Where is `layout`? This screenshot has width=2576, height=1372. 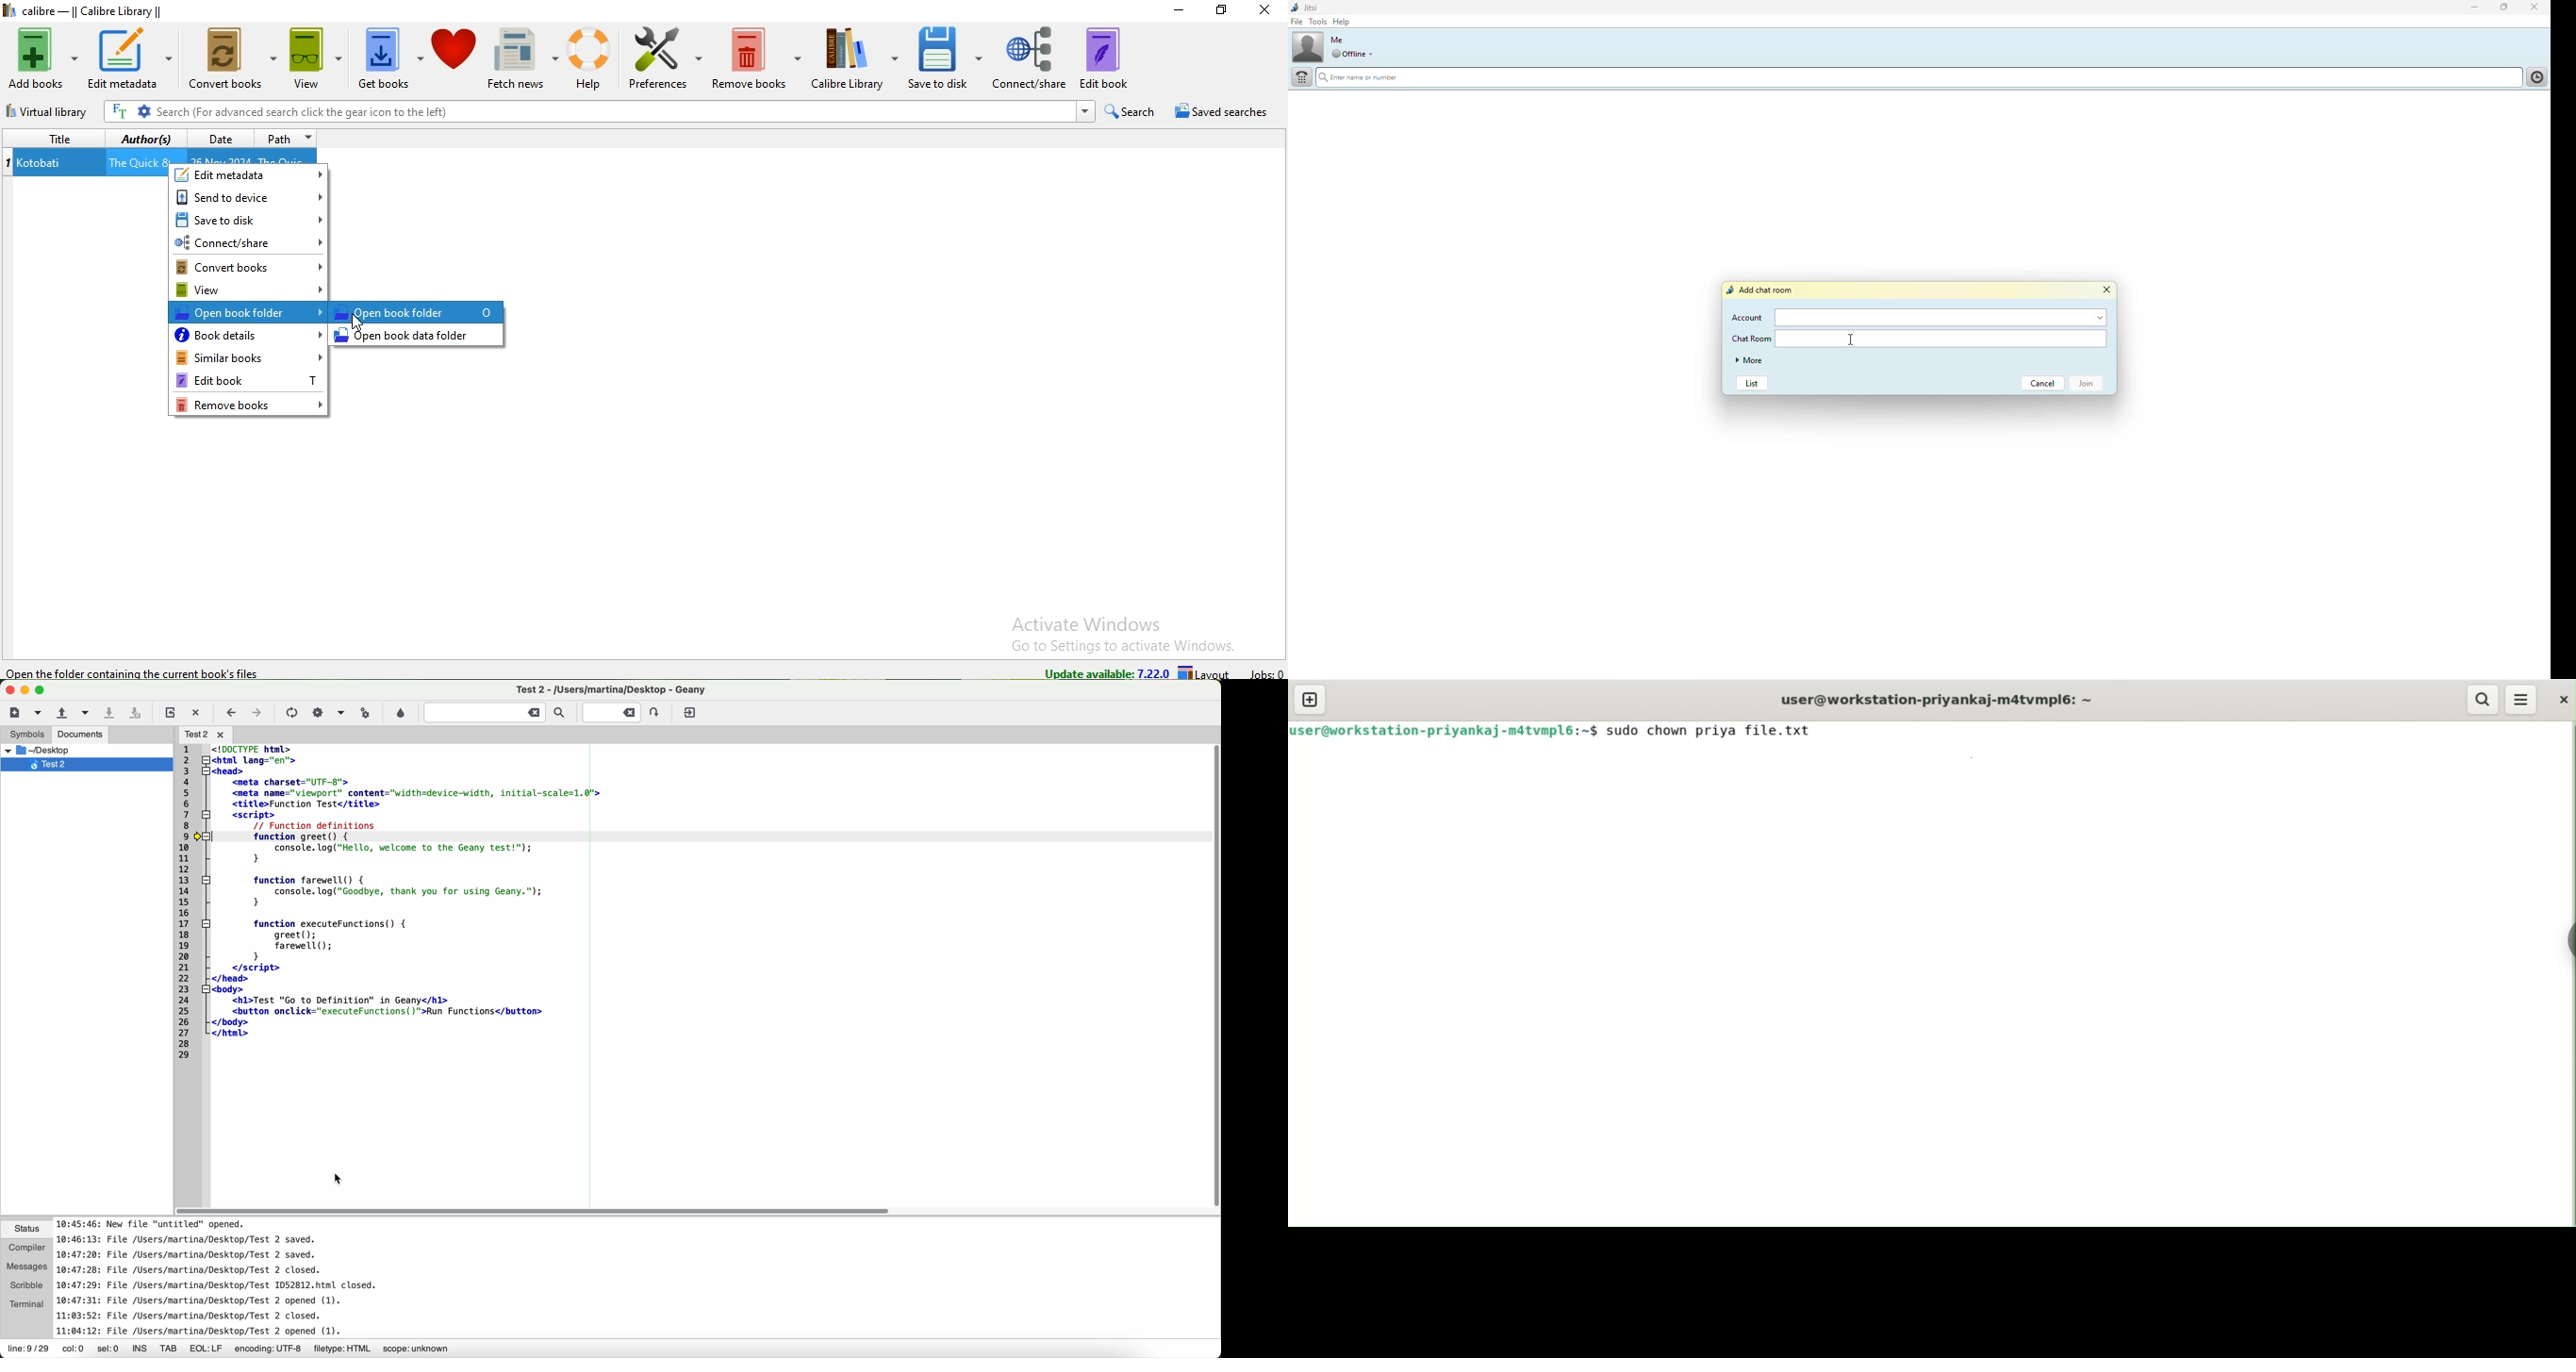 layout is located at coordinates (1208, 671).